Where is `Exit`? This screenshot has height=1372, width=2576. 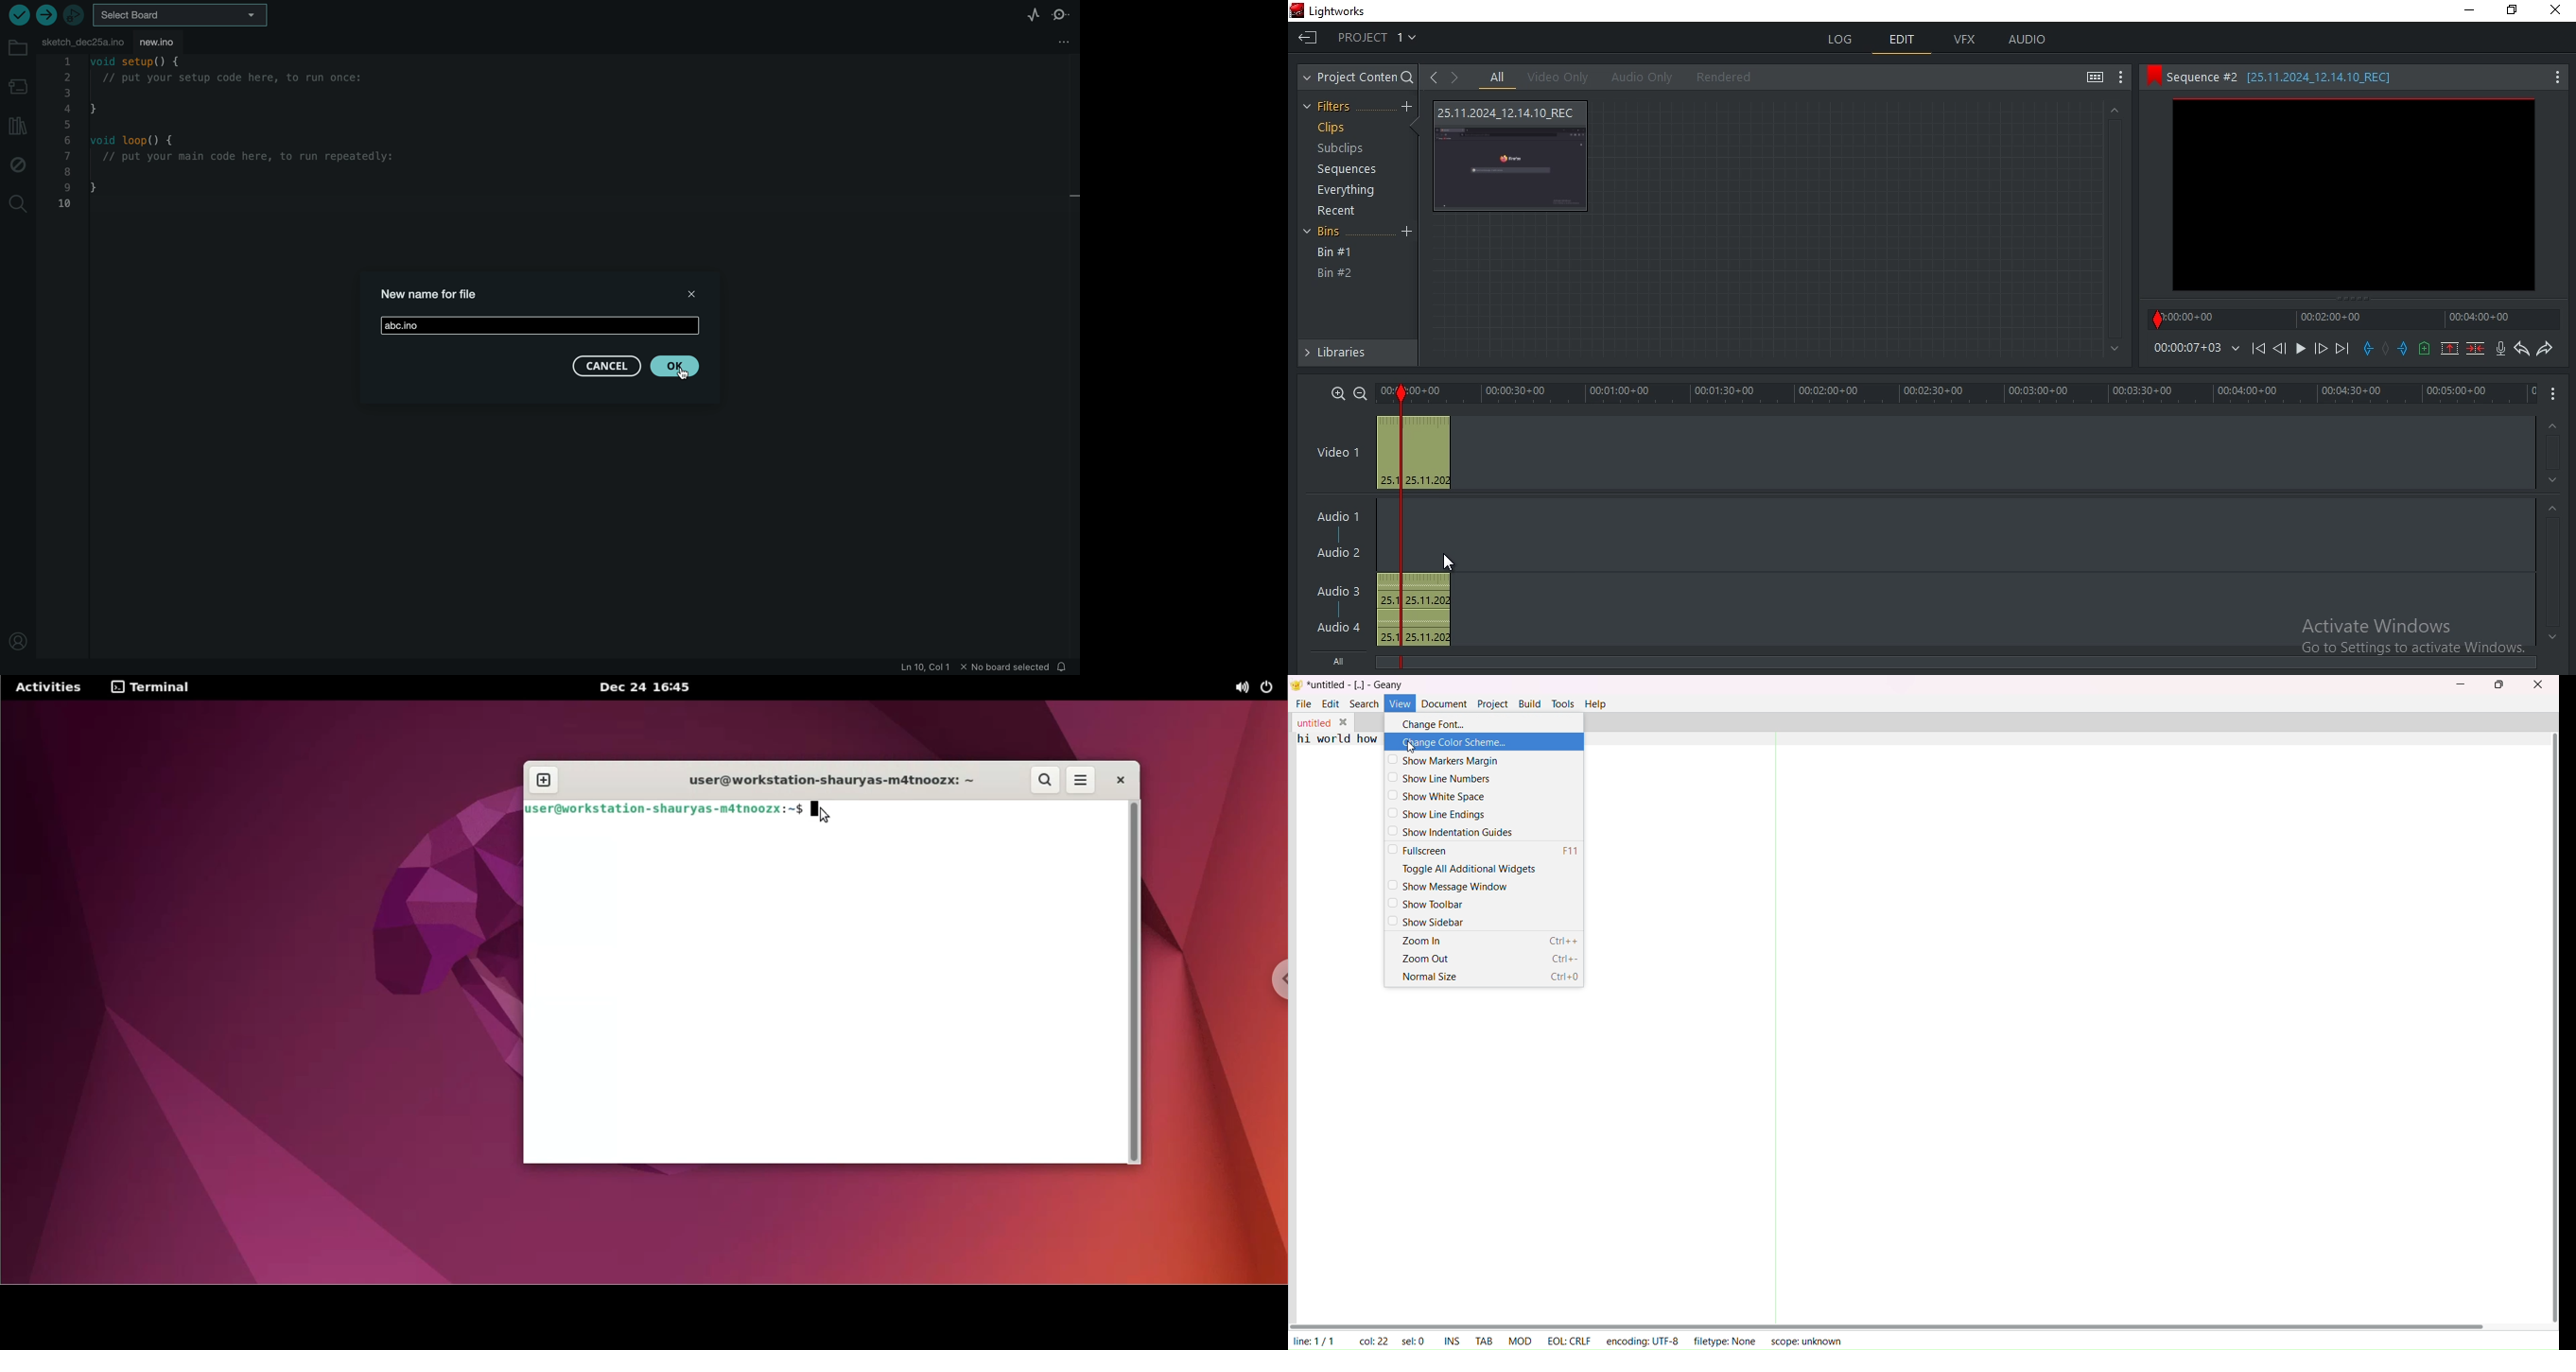 Exit is located at coordinates (1308, 36).